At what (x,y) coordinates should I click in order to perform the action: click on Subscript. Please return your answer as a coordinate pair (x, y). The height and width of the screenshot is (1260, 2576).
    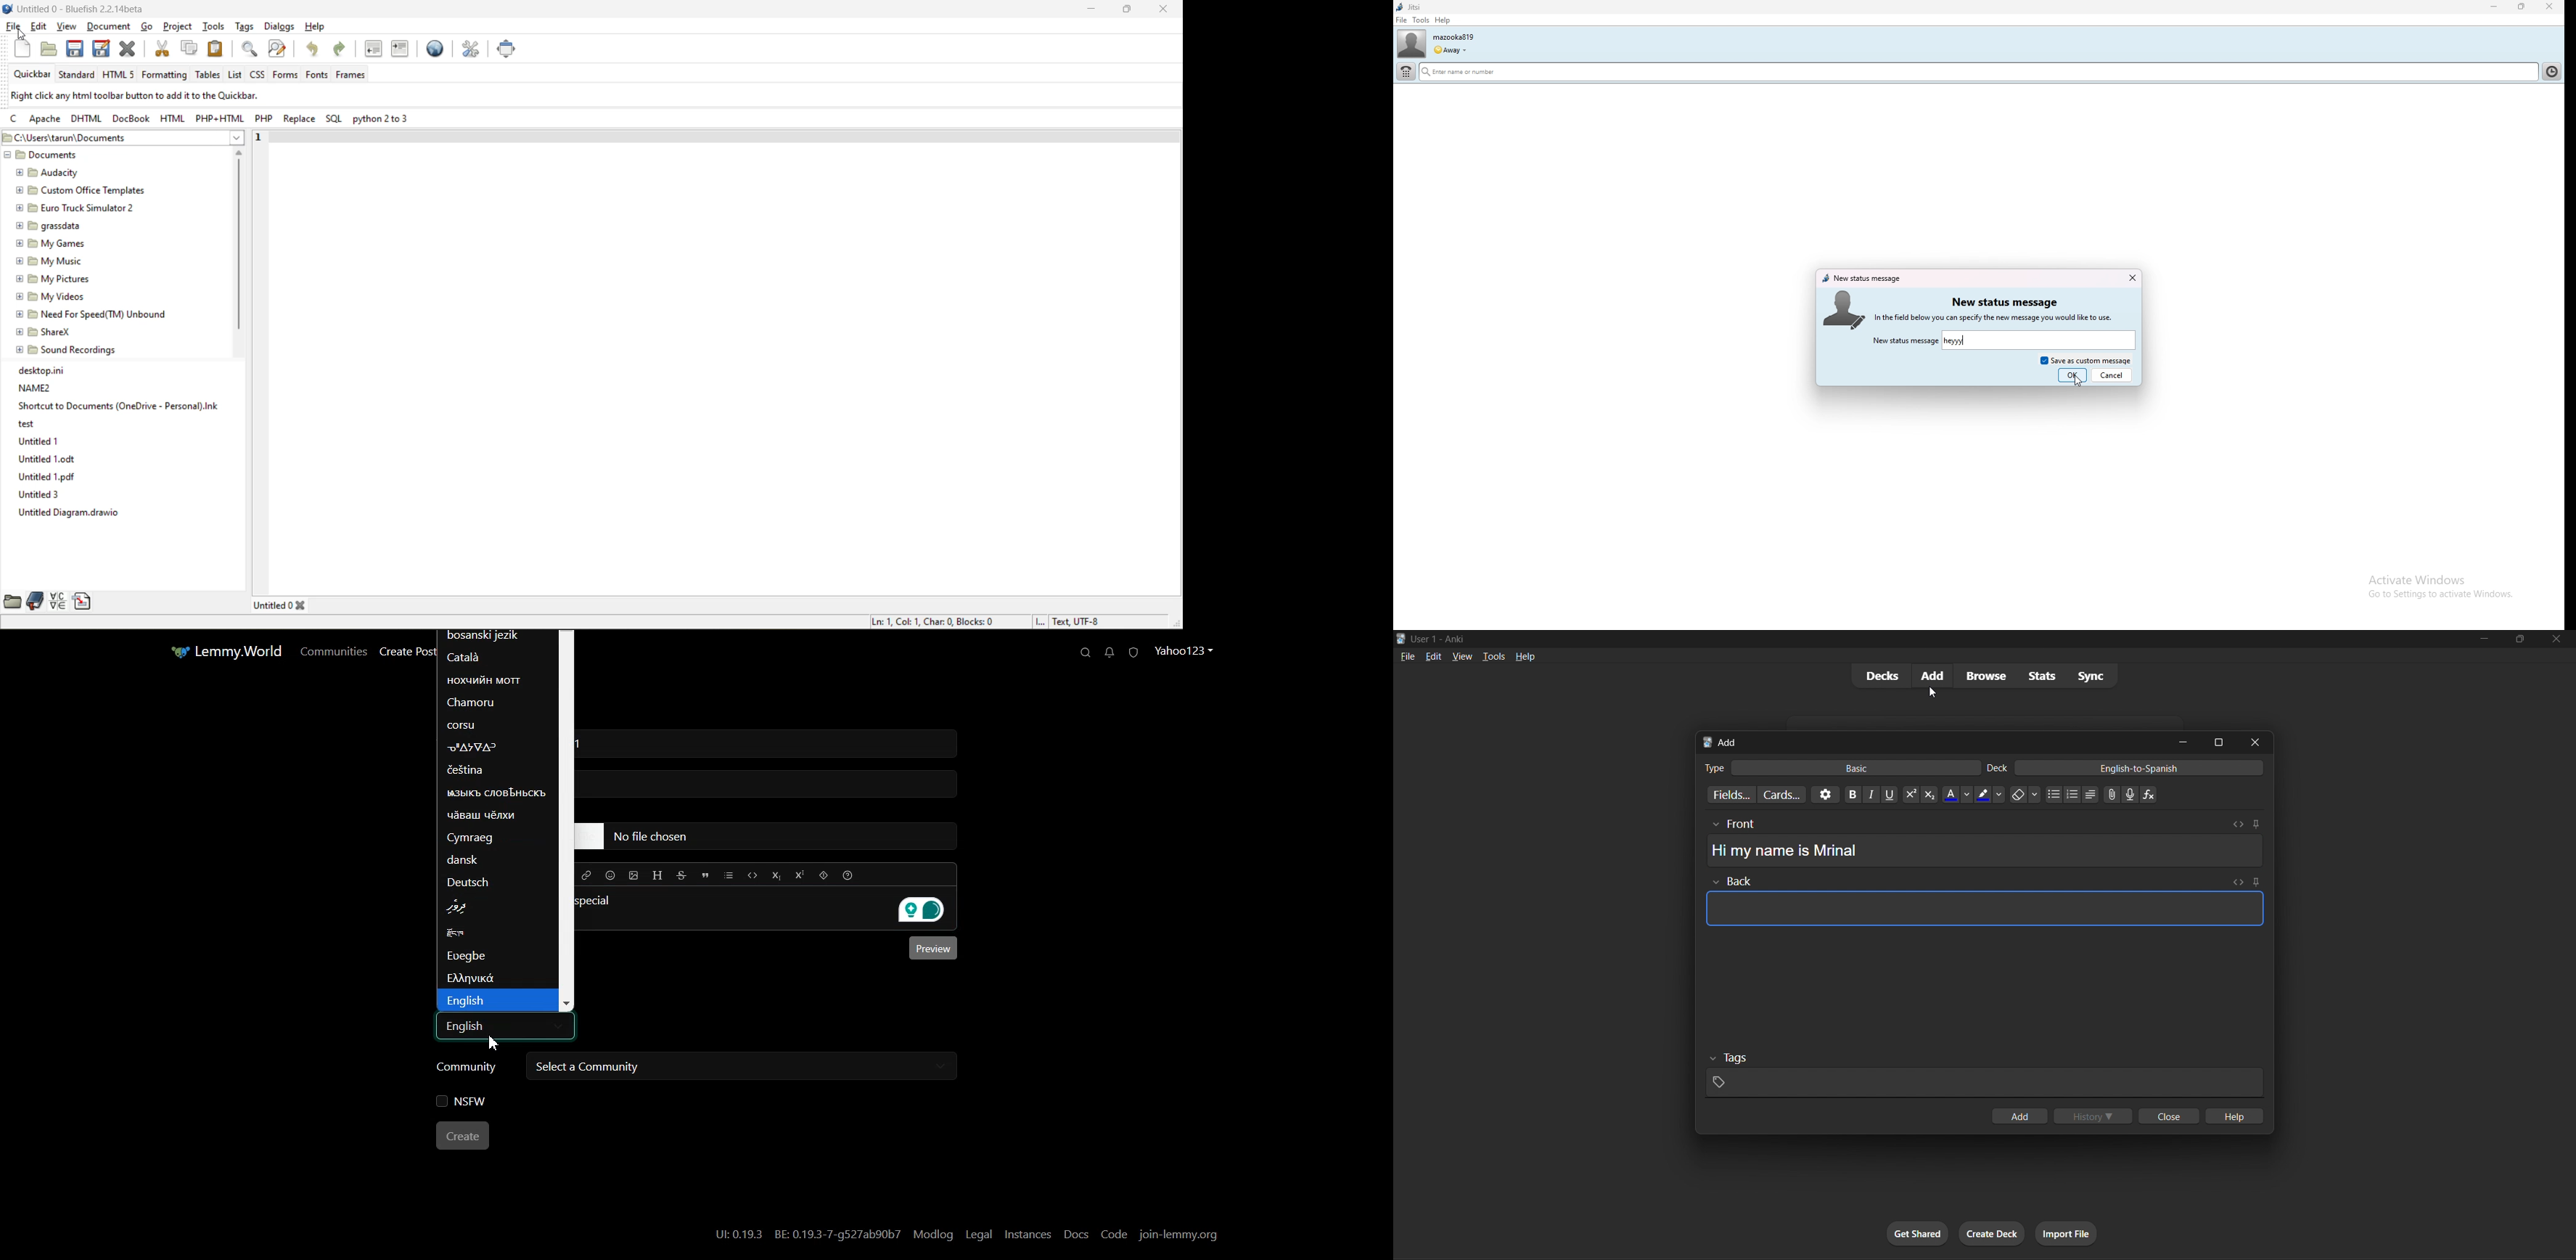
    Looking at the image, I should click on (777, 875).